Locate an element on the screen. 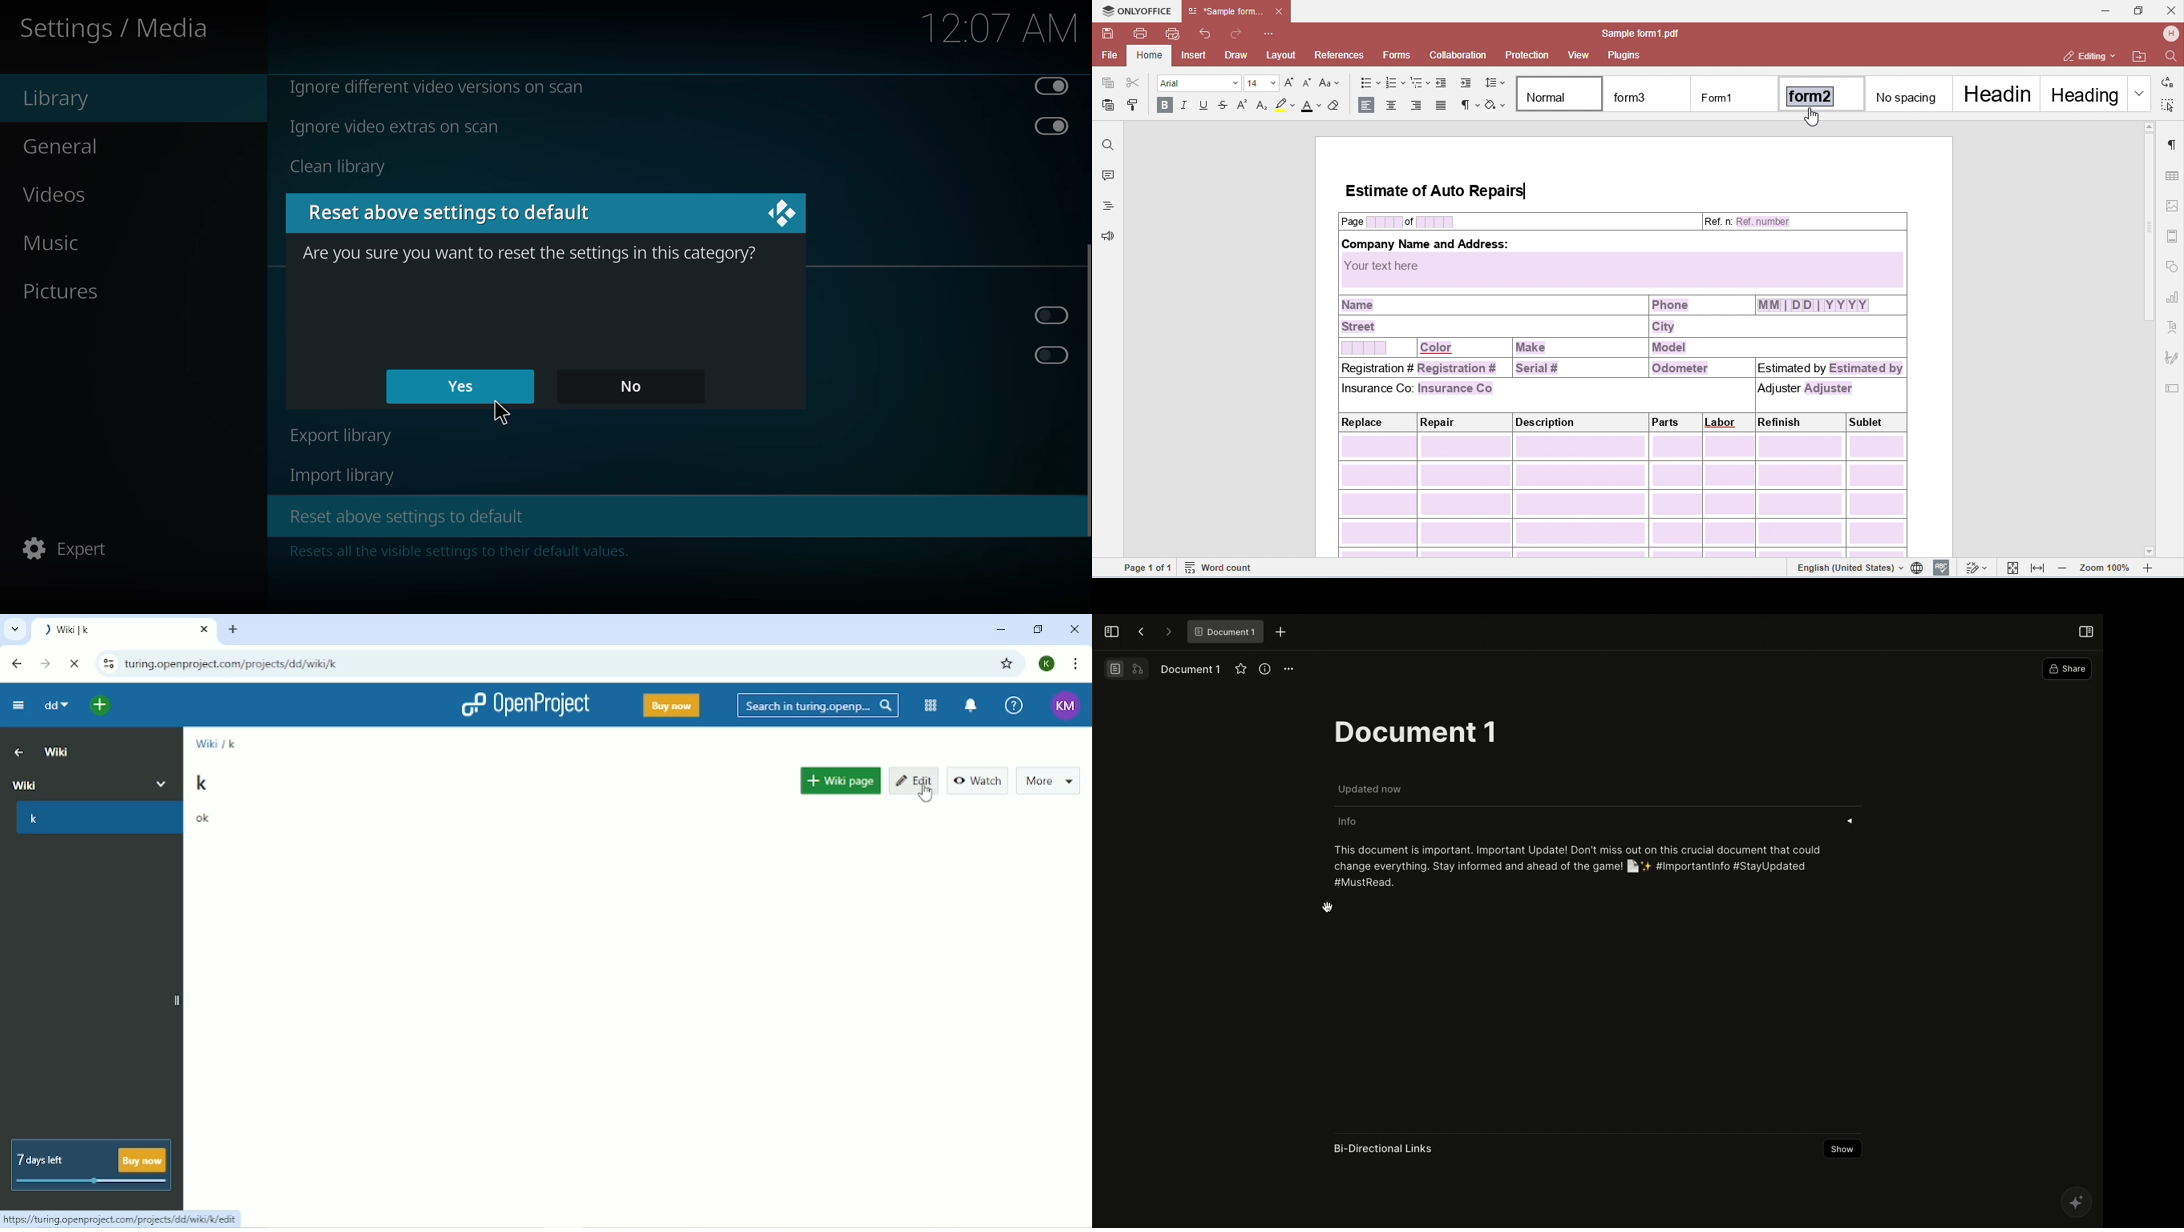 The width and height of the screenshot is (2184, 1232). Document 1 is located at coordinates (1190, 670).